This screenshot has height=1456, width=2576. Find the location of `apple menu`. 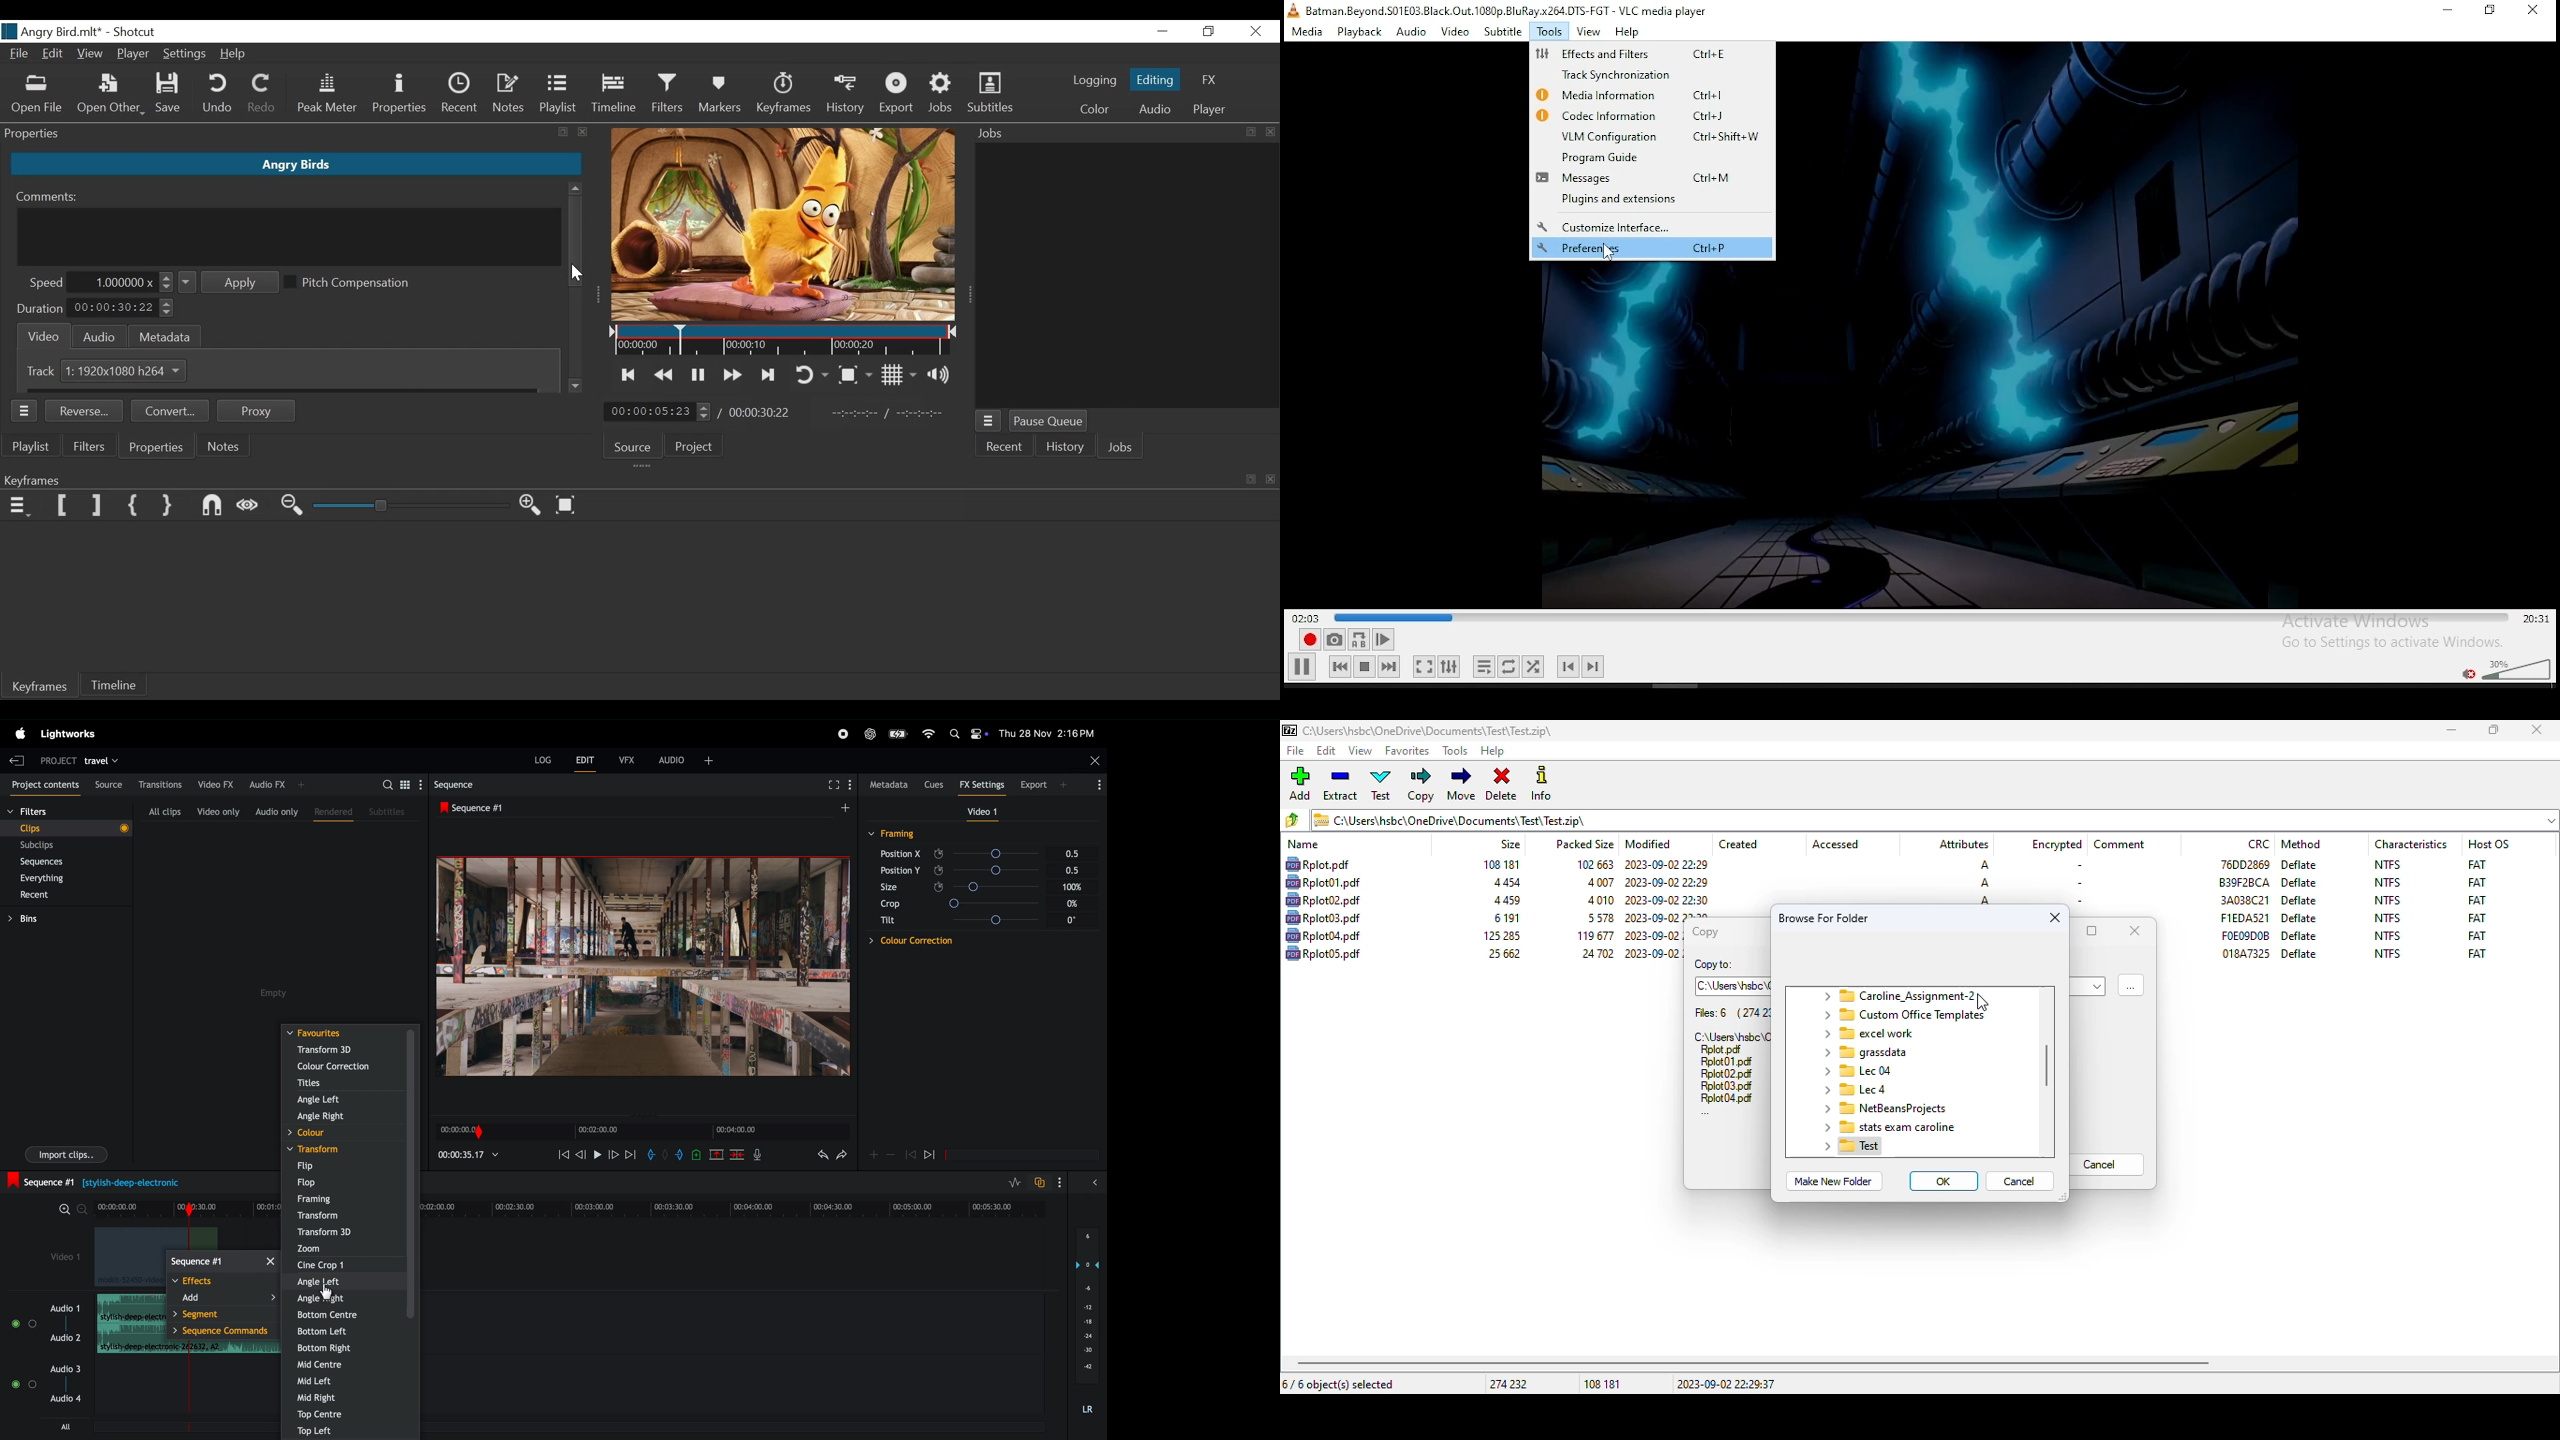

apple menu is located at coordinates (18, 734).